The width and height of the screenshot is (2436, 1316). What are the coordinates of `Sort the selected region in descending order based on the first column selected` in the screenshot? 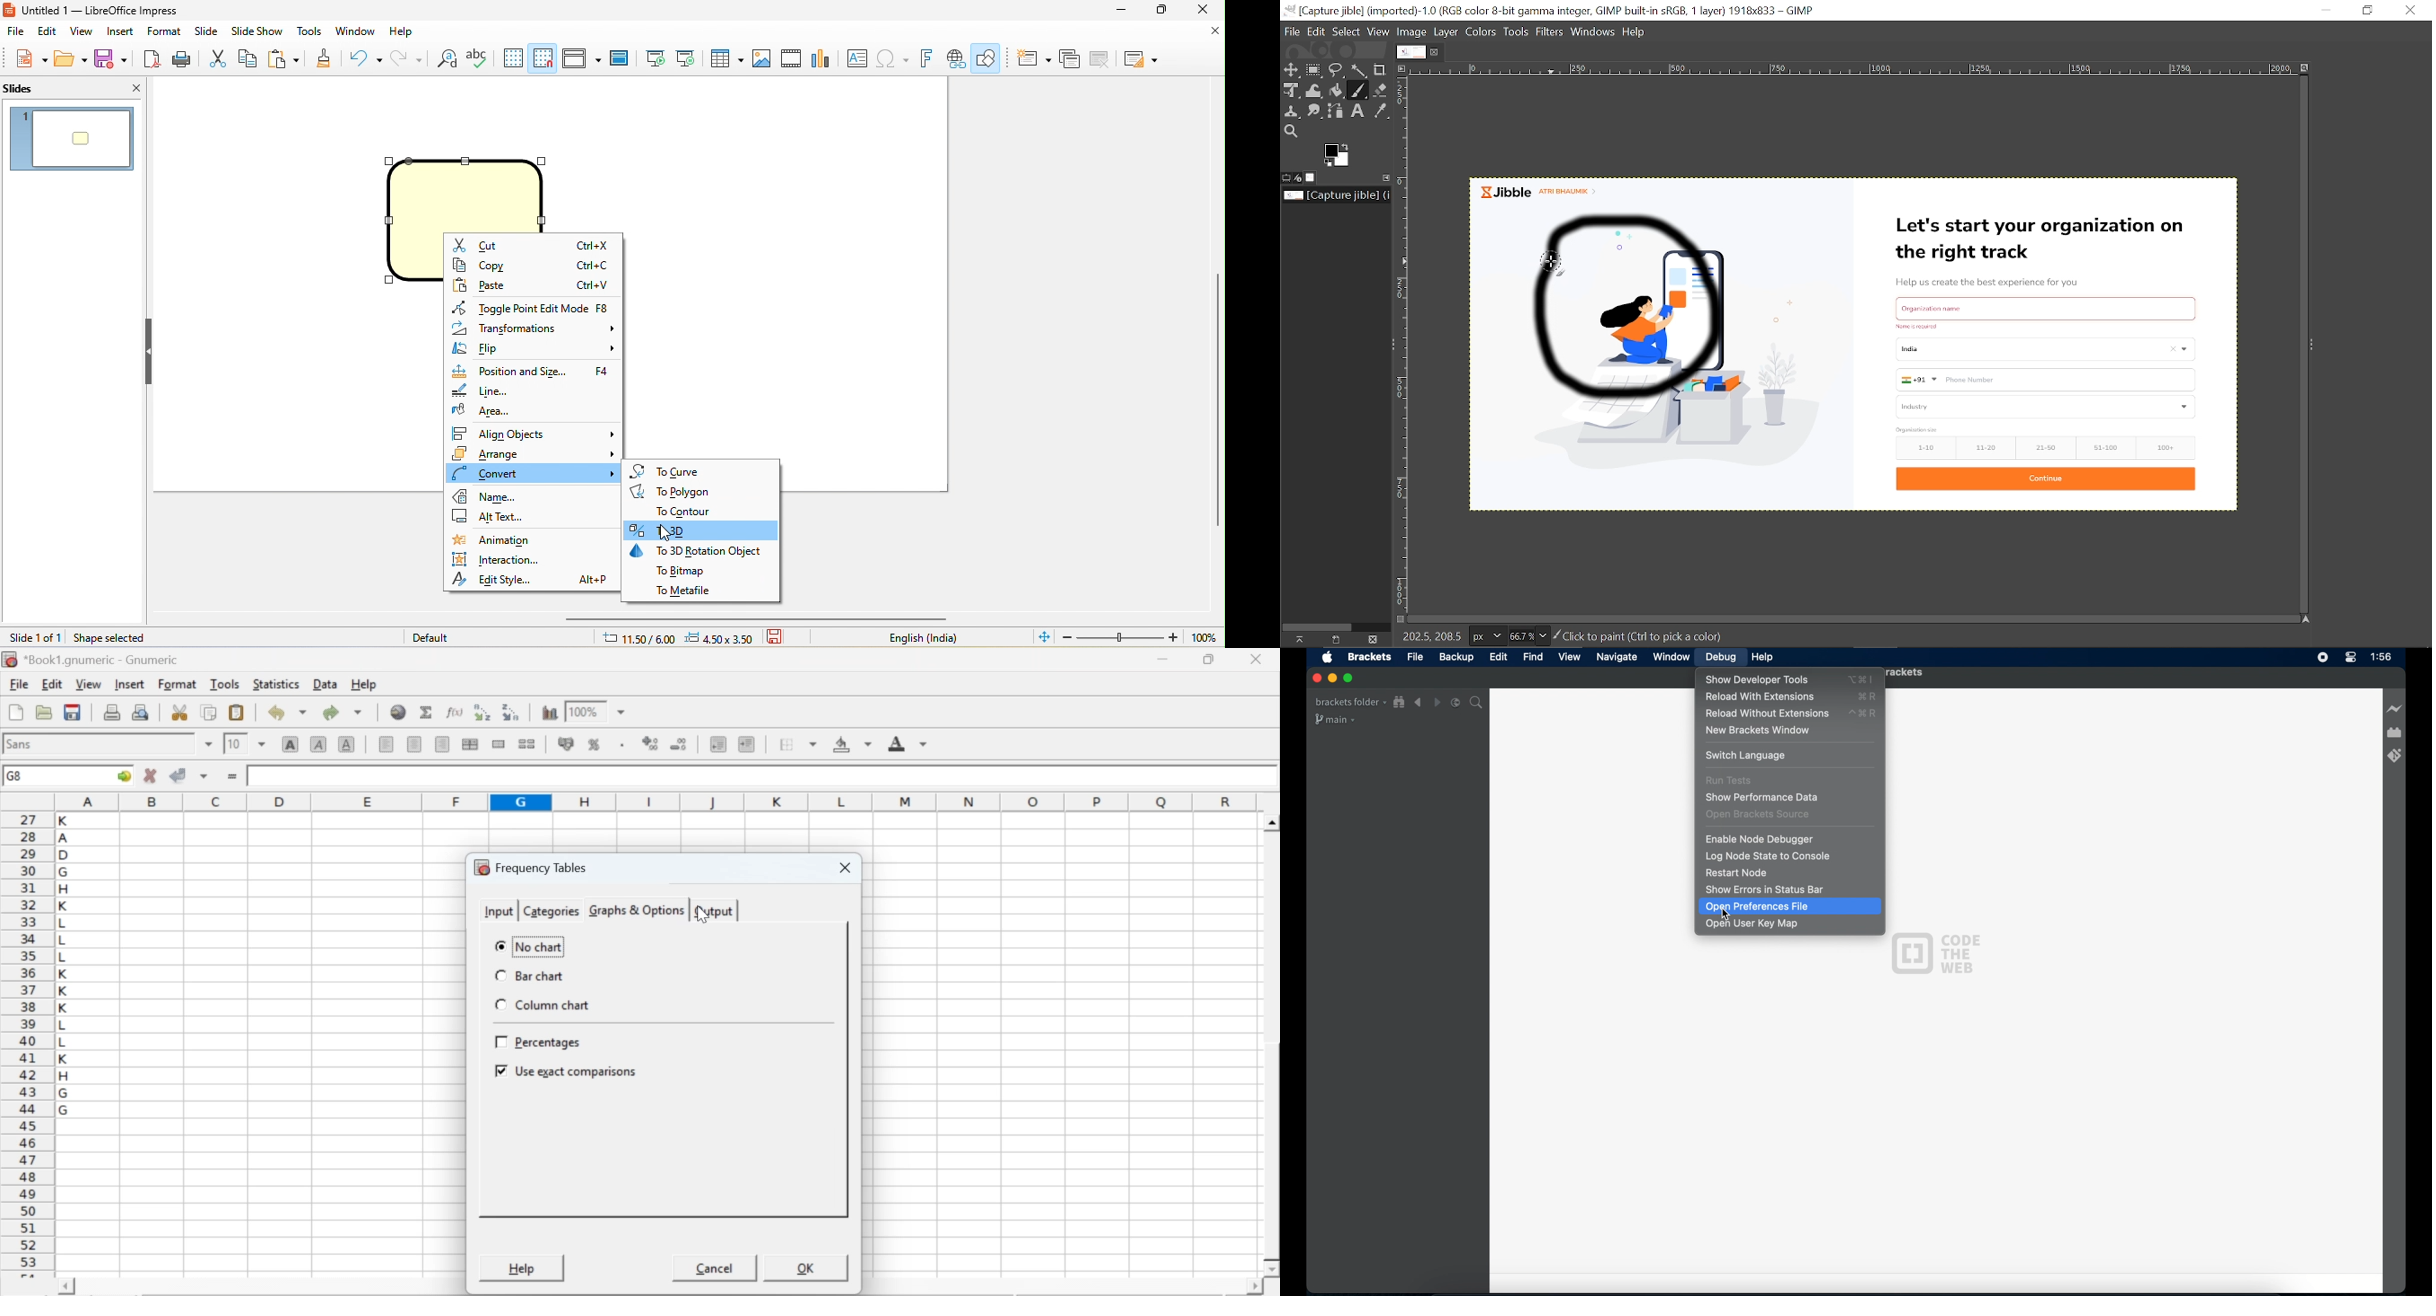 It's located at (512, 710).